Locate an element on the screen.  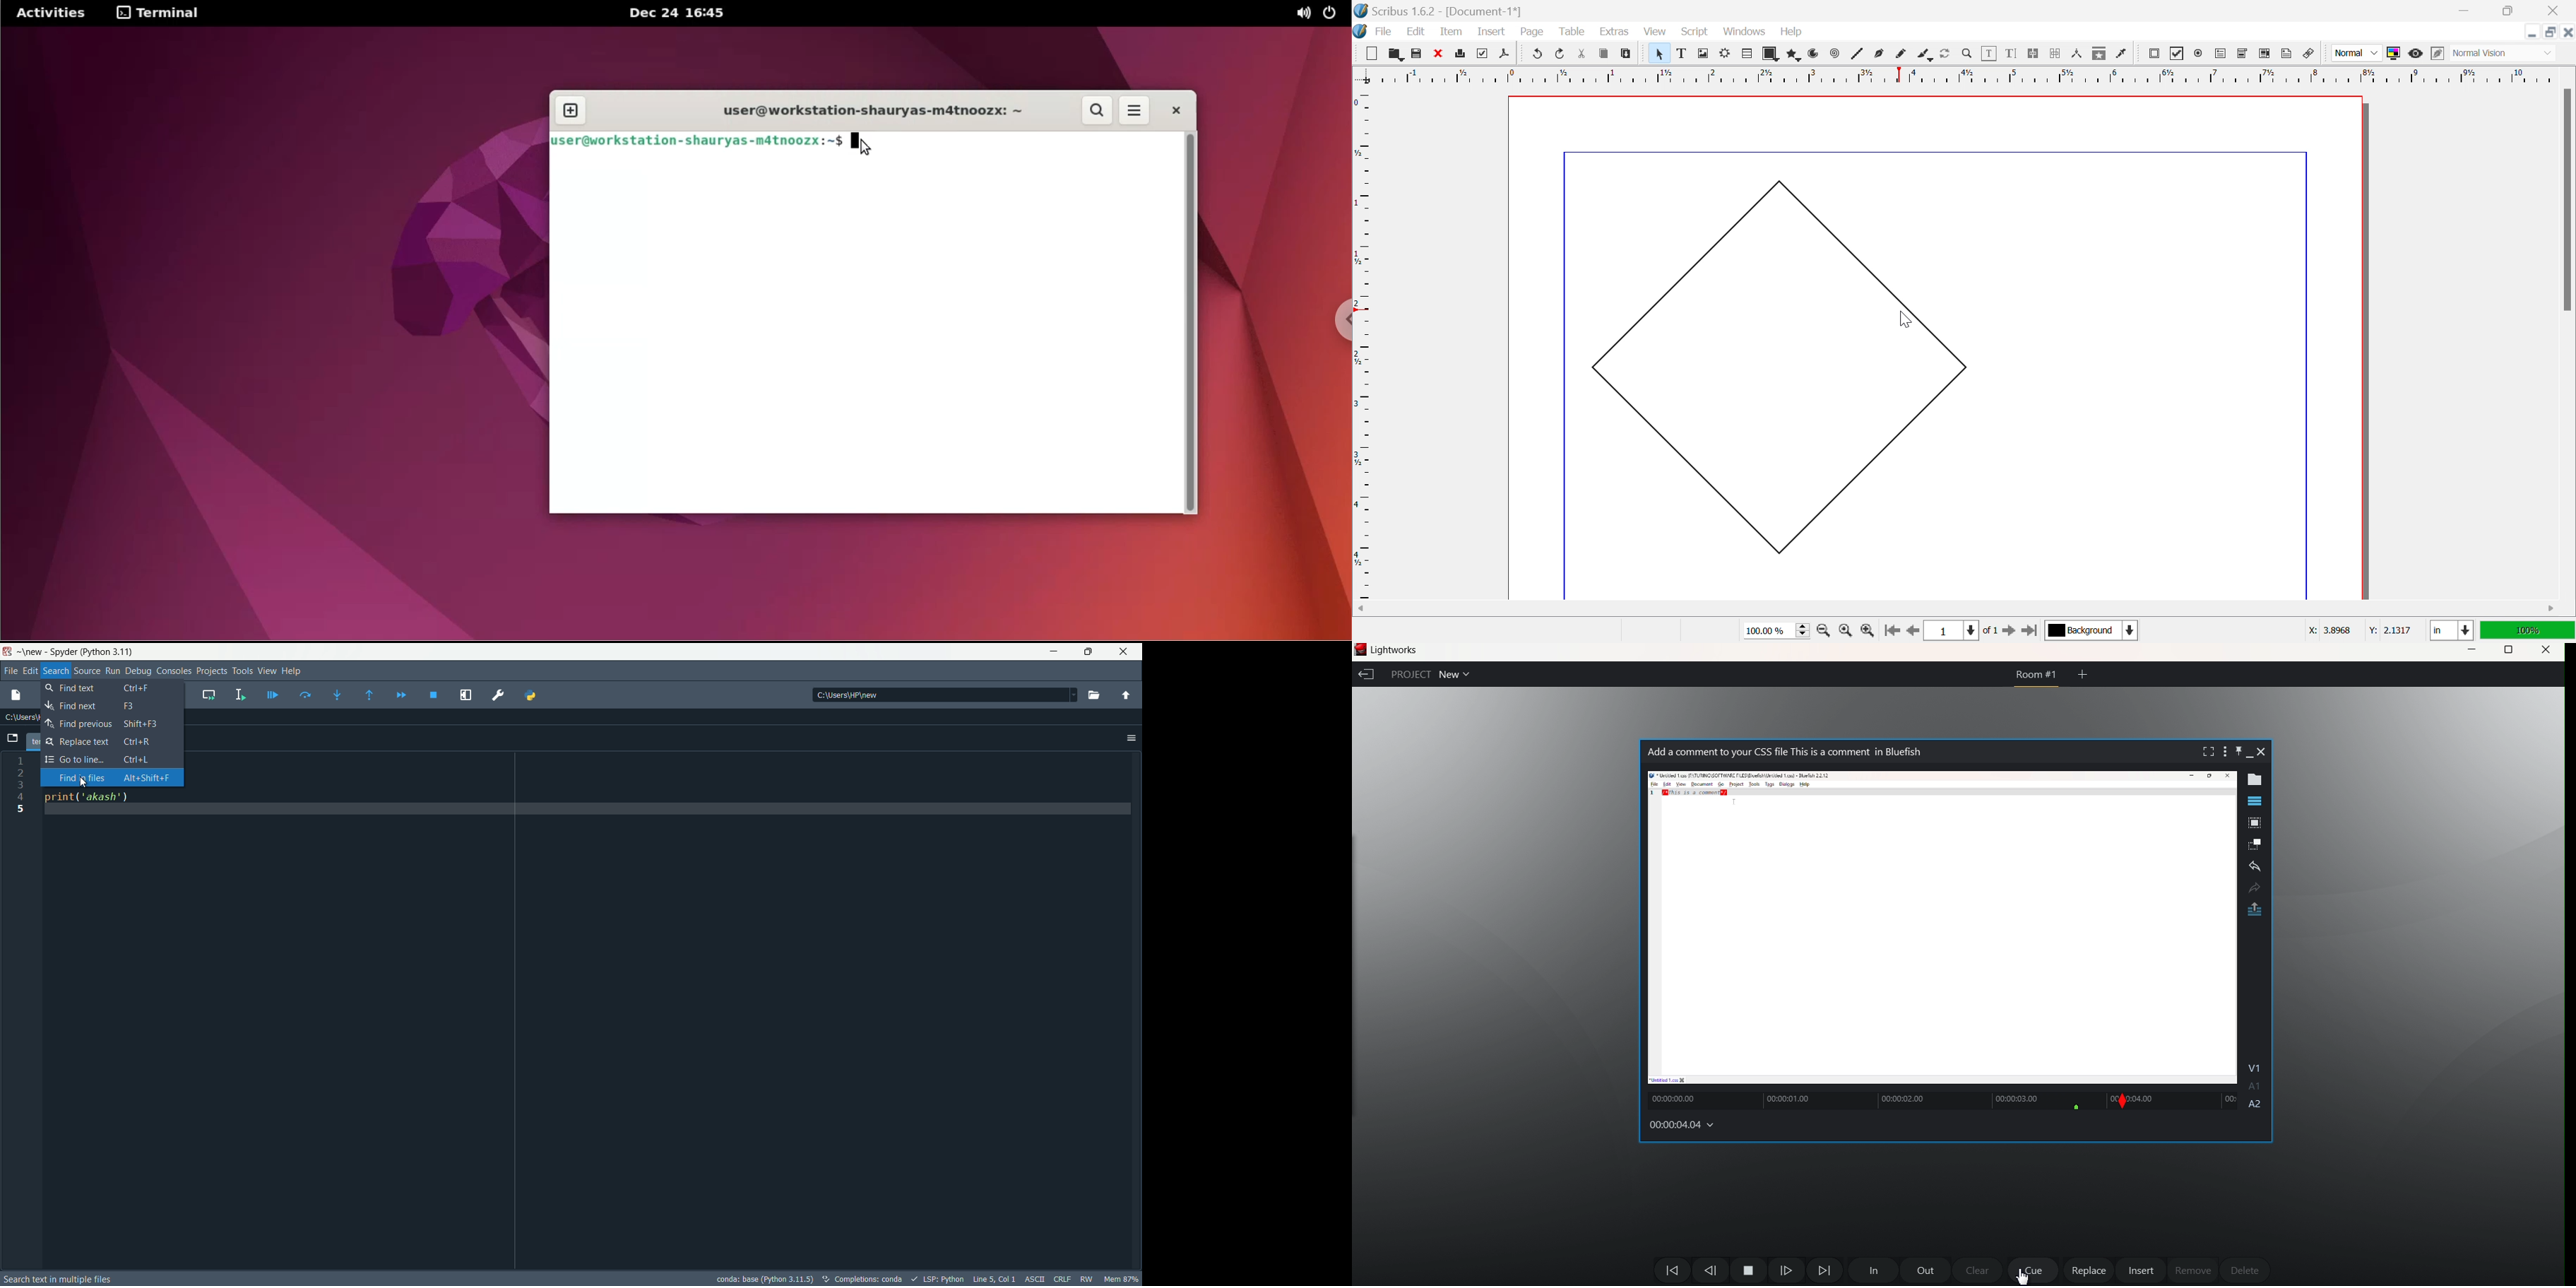
file encoding is located at coordinates (1037, 1278).